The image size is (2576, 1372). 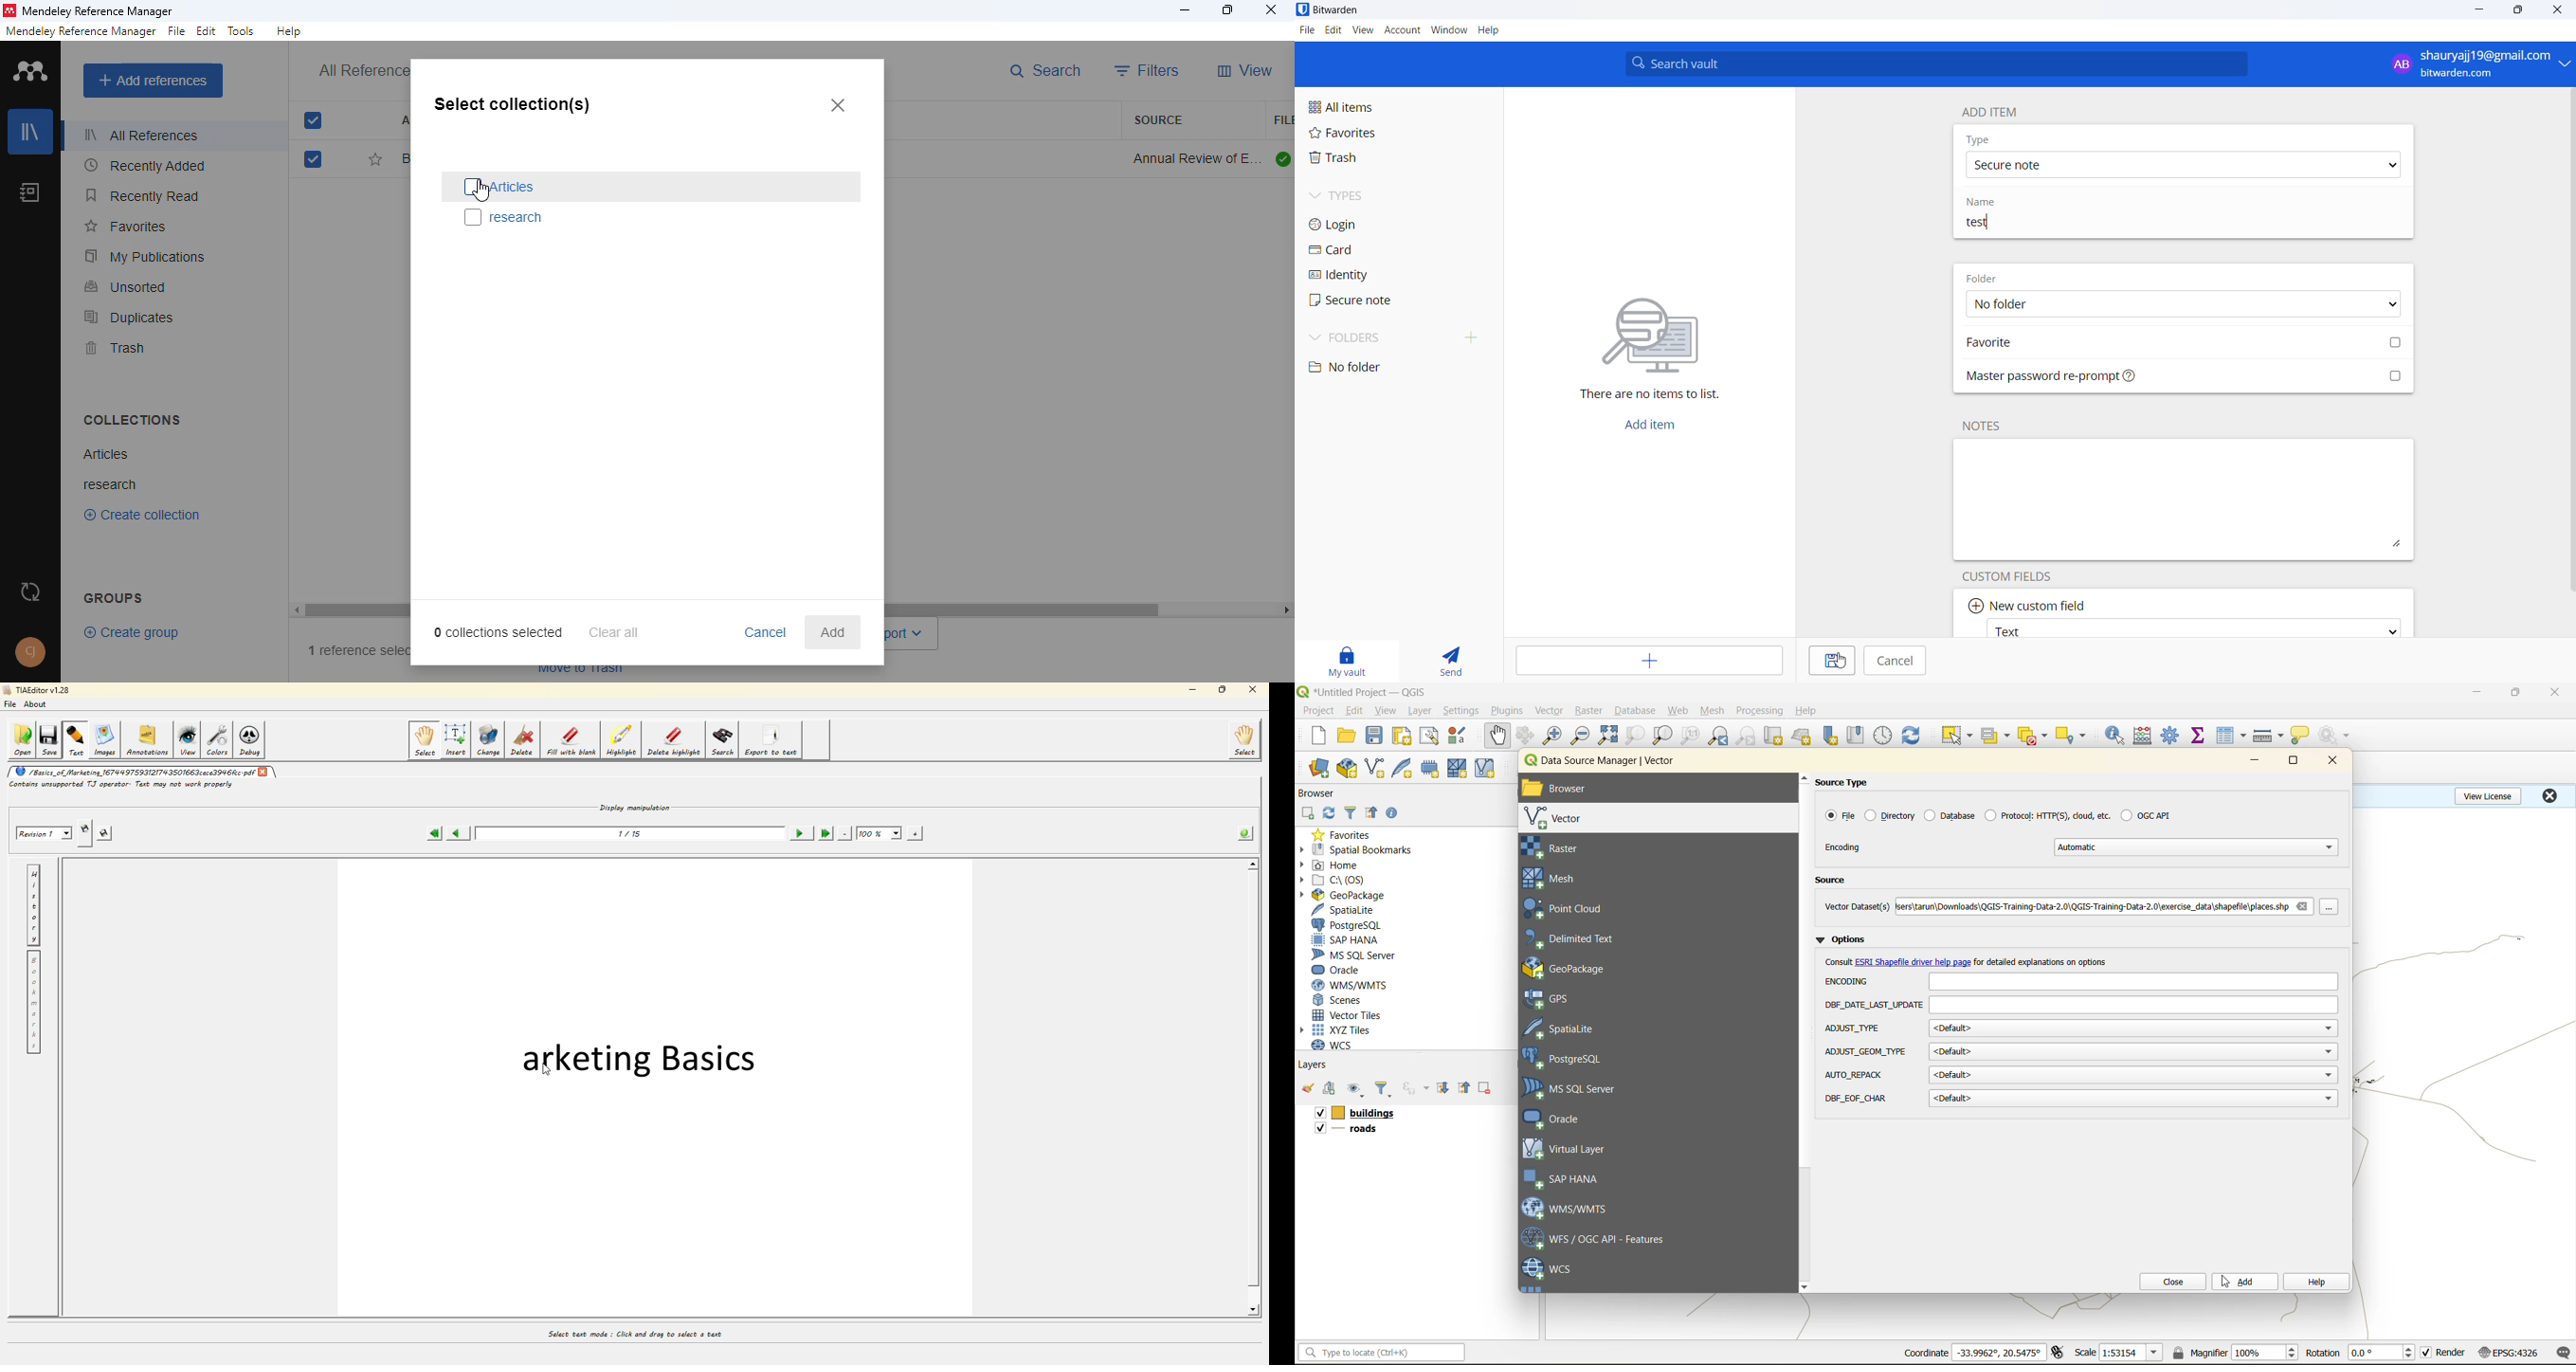 I want to click on edit, so click(x=1331, y=29).